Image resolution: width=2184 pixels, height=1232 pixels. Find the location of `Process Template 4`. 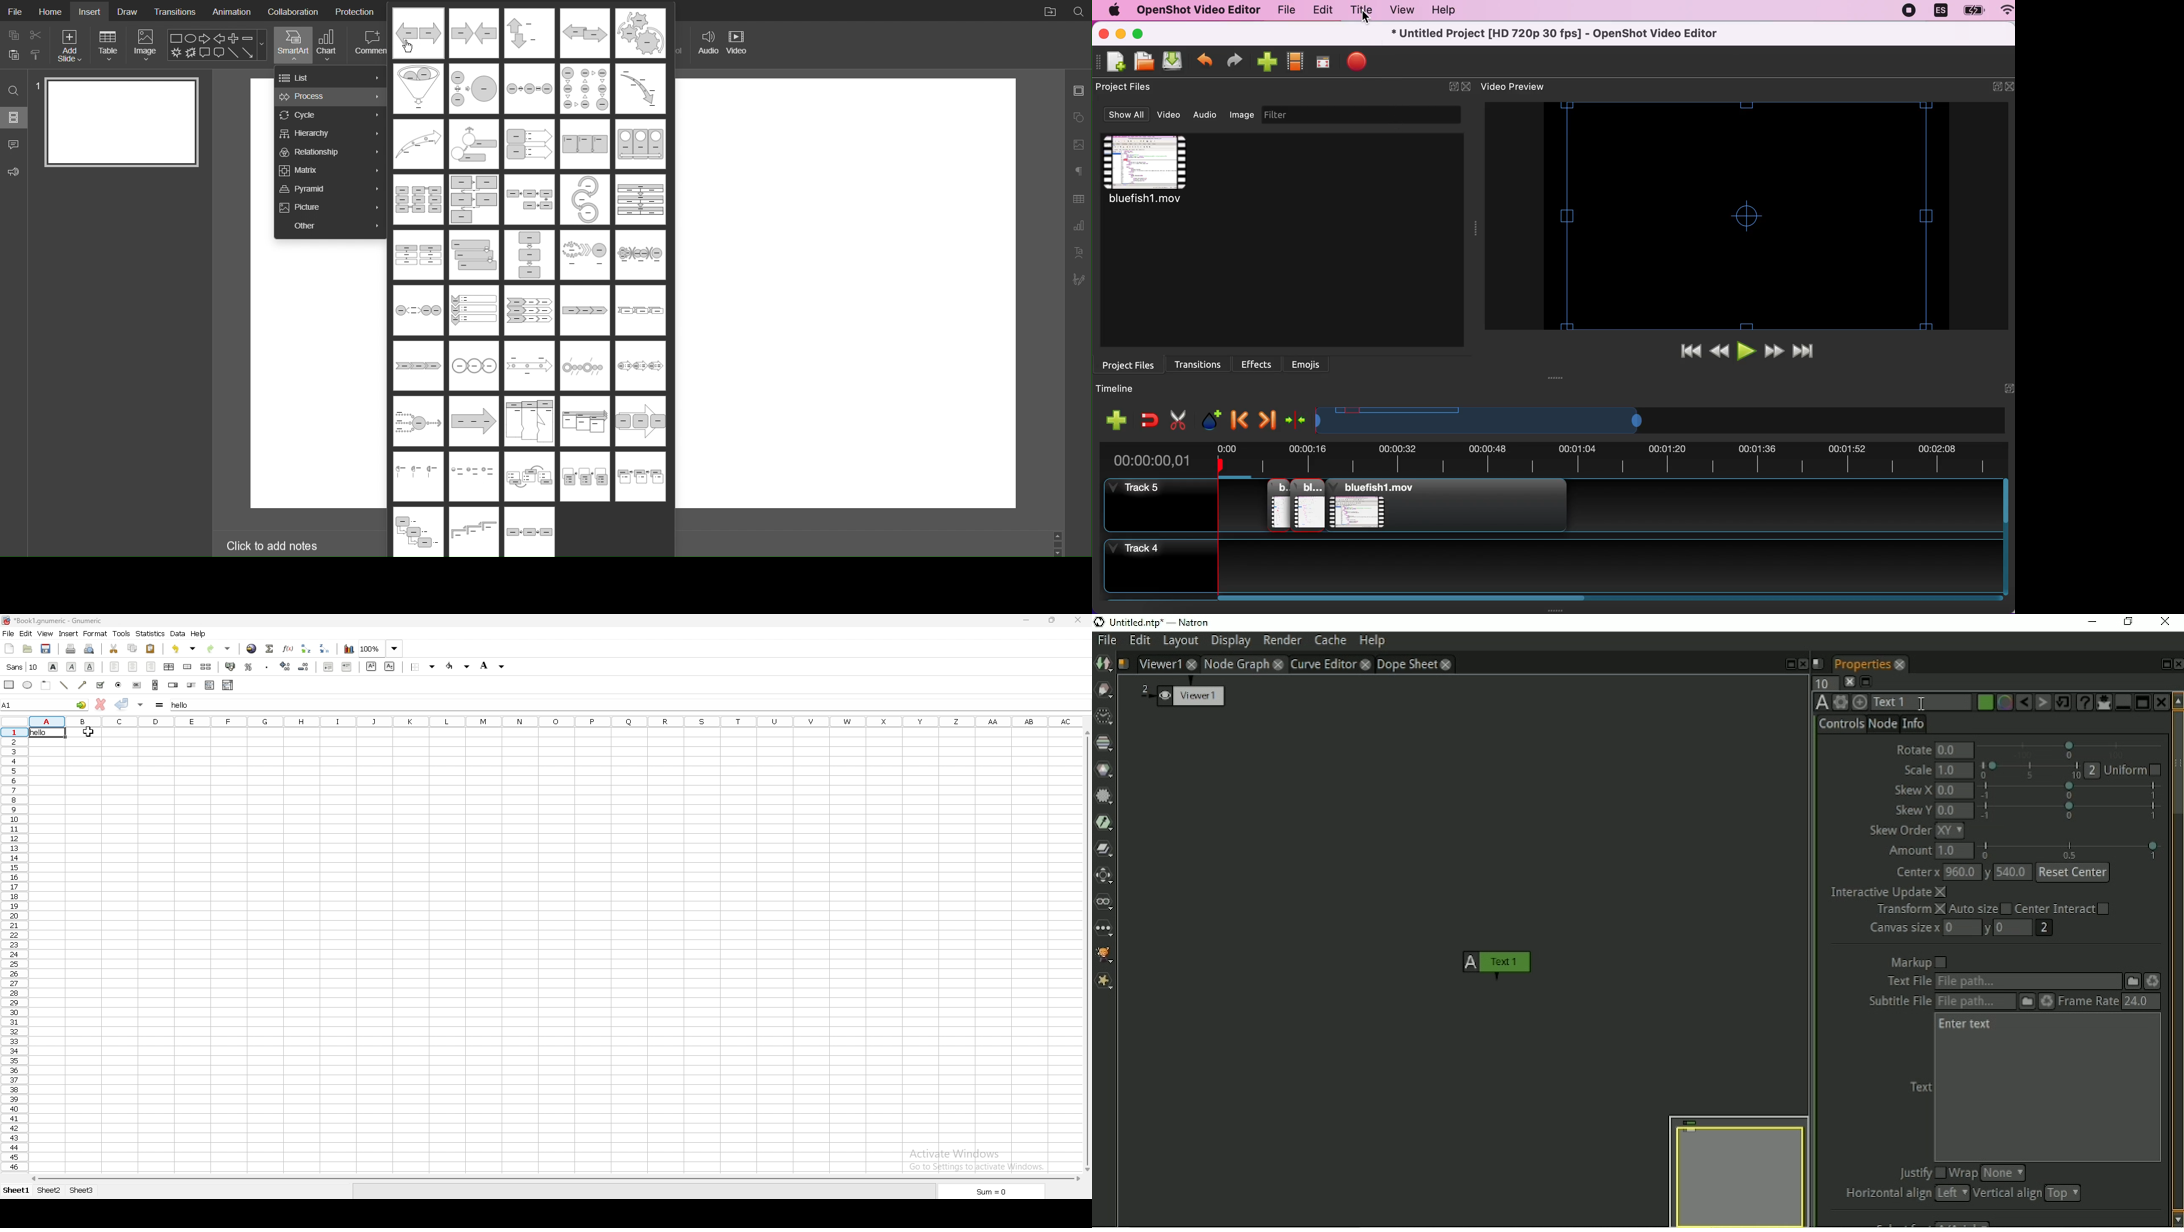

Process Template 4 is located at coordinates (586, 34).